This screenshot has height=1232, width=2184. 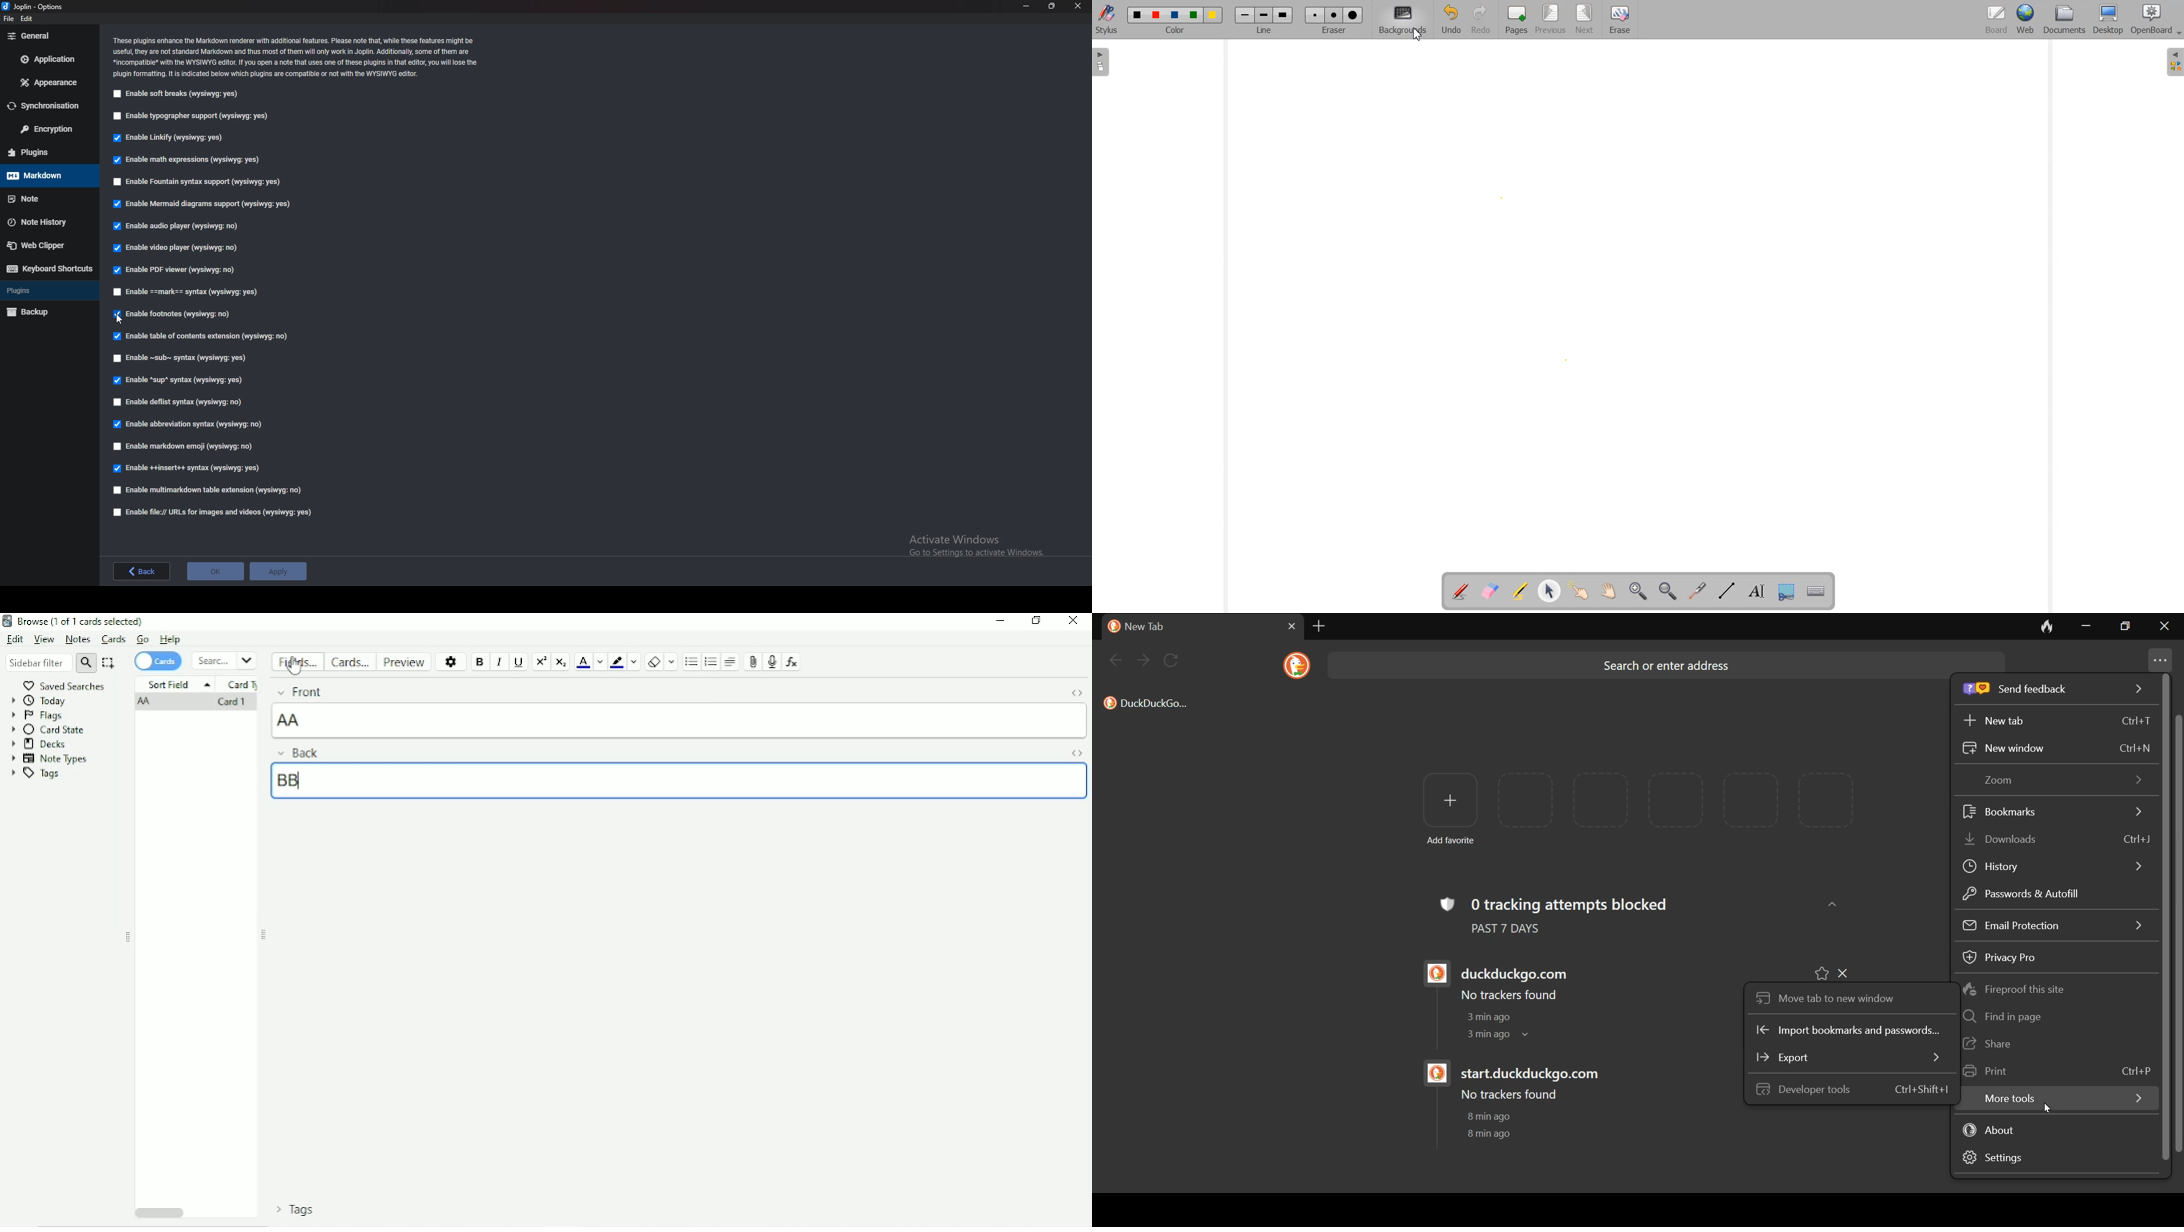 I want to click on Resize, so click(x=1051, y=6).